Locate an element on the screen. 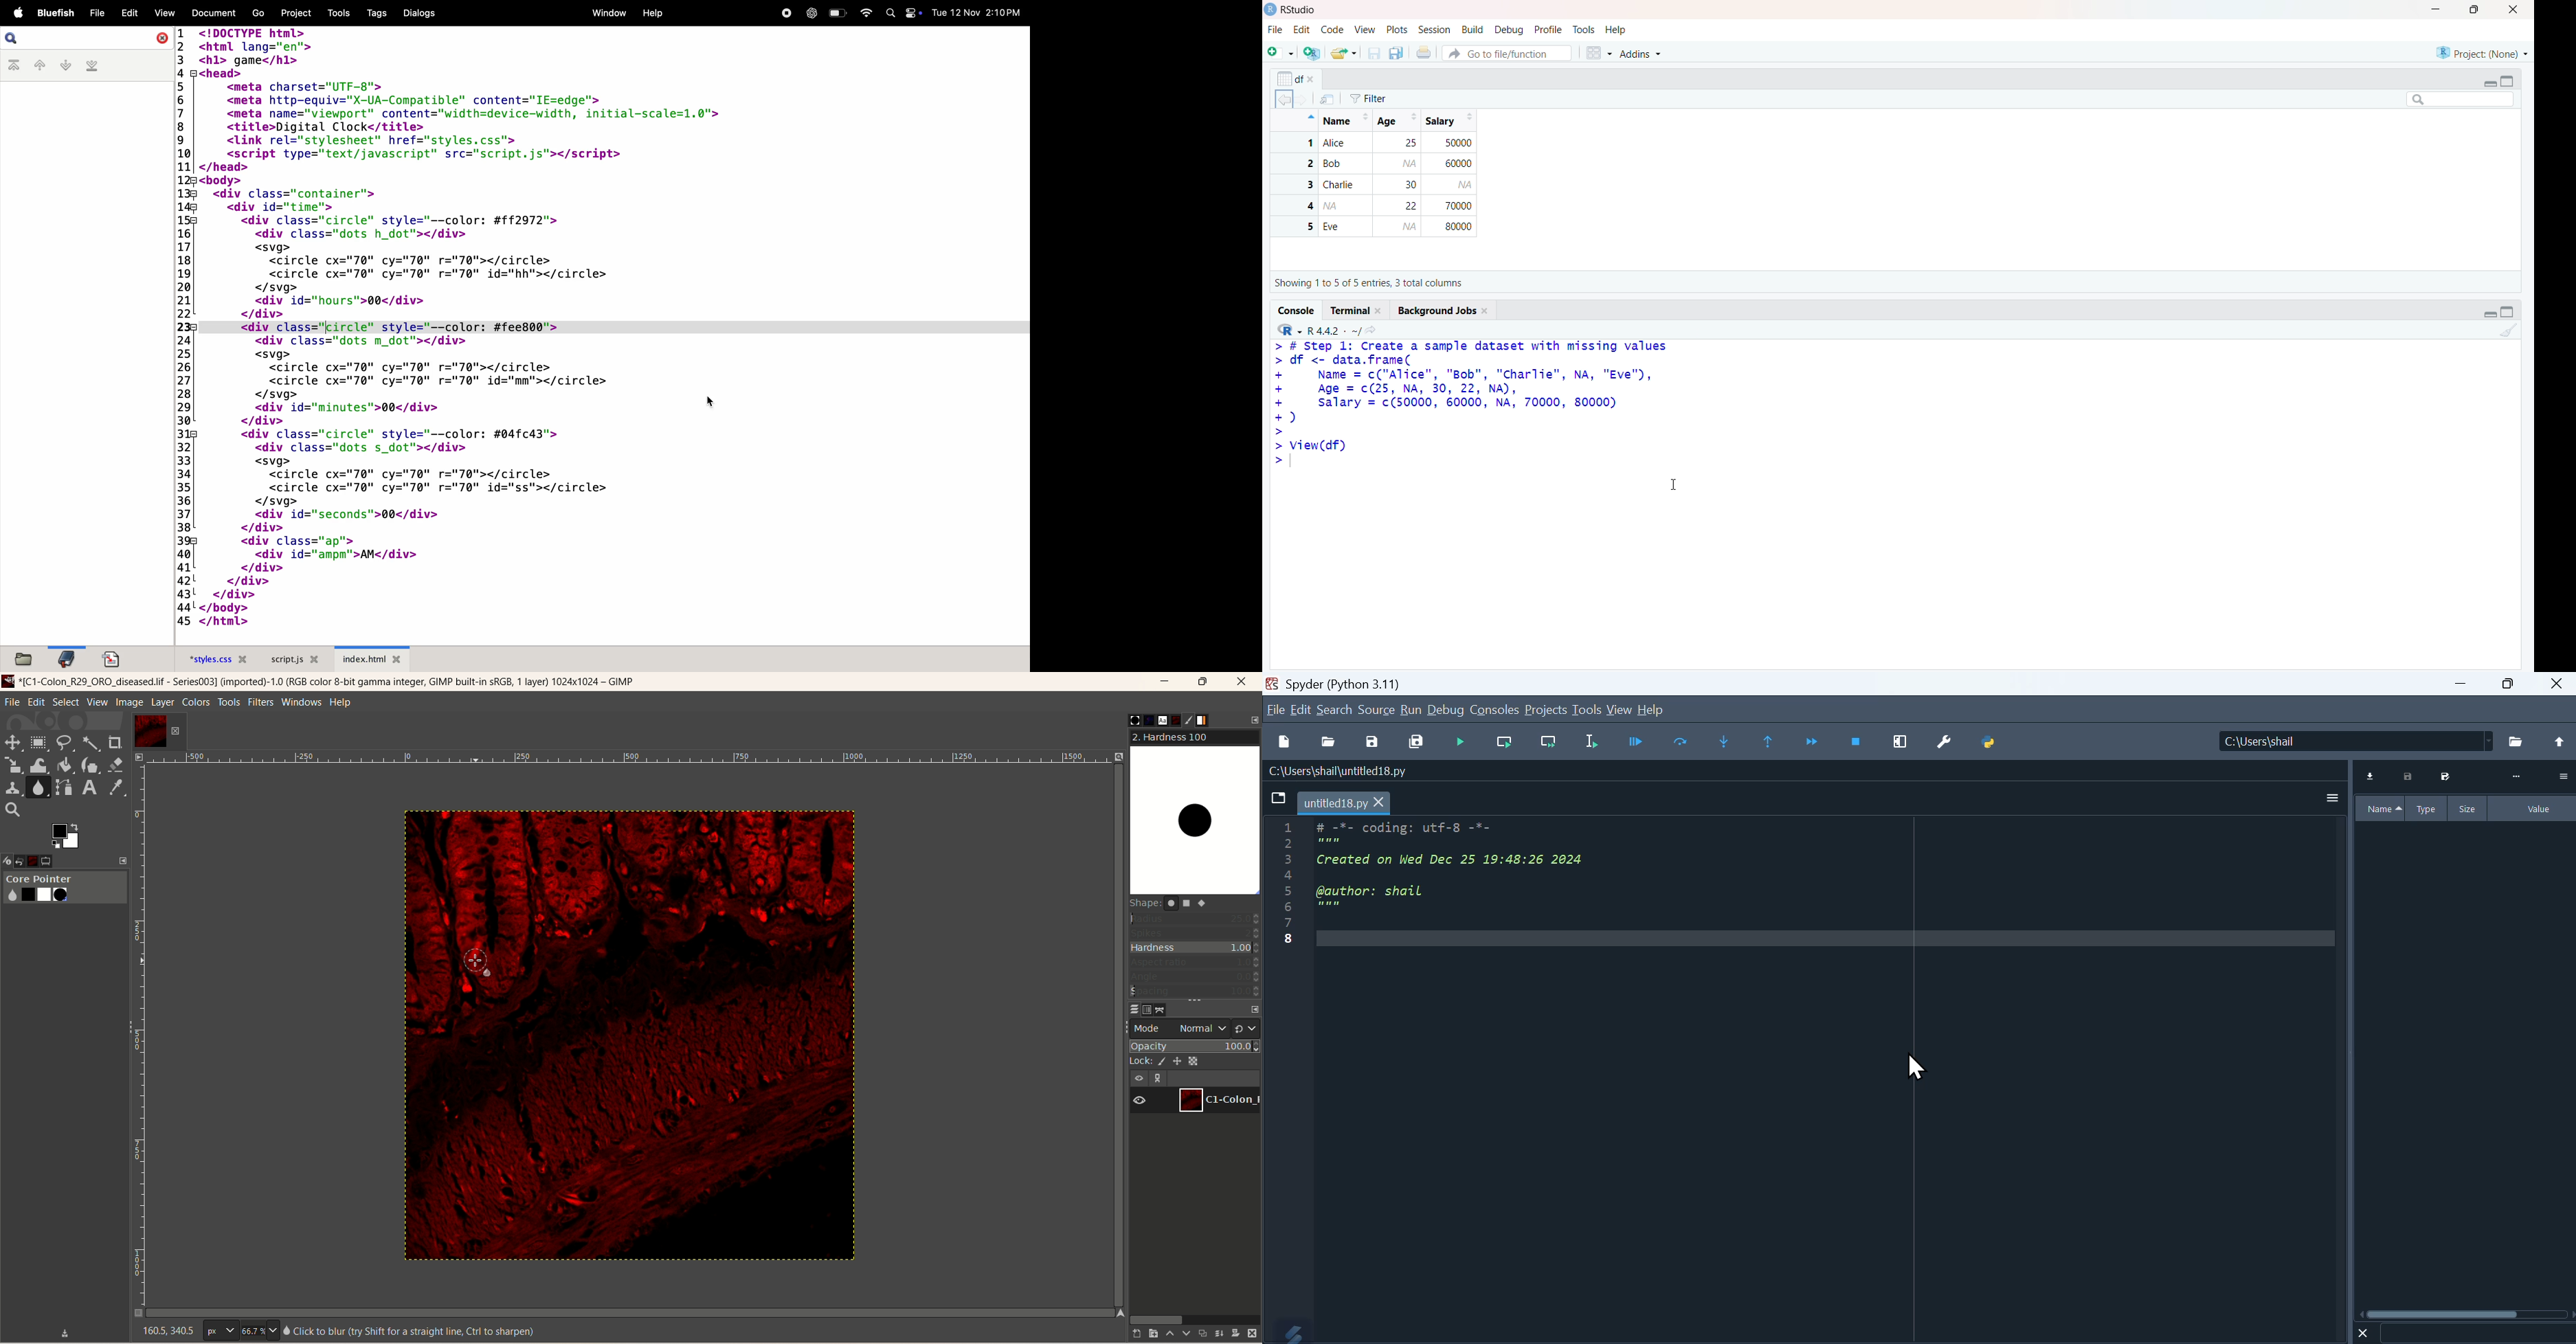 The image size is (2576, 1344). core pointer is located at coordinates (64, 888).